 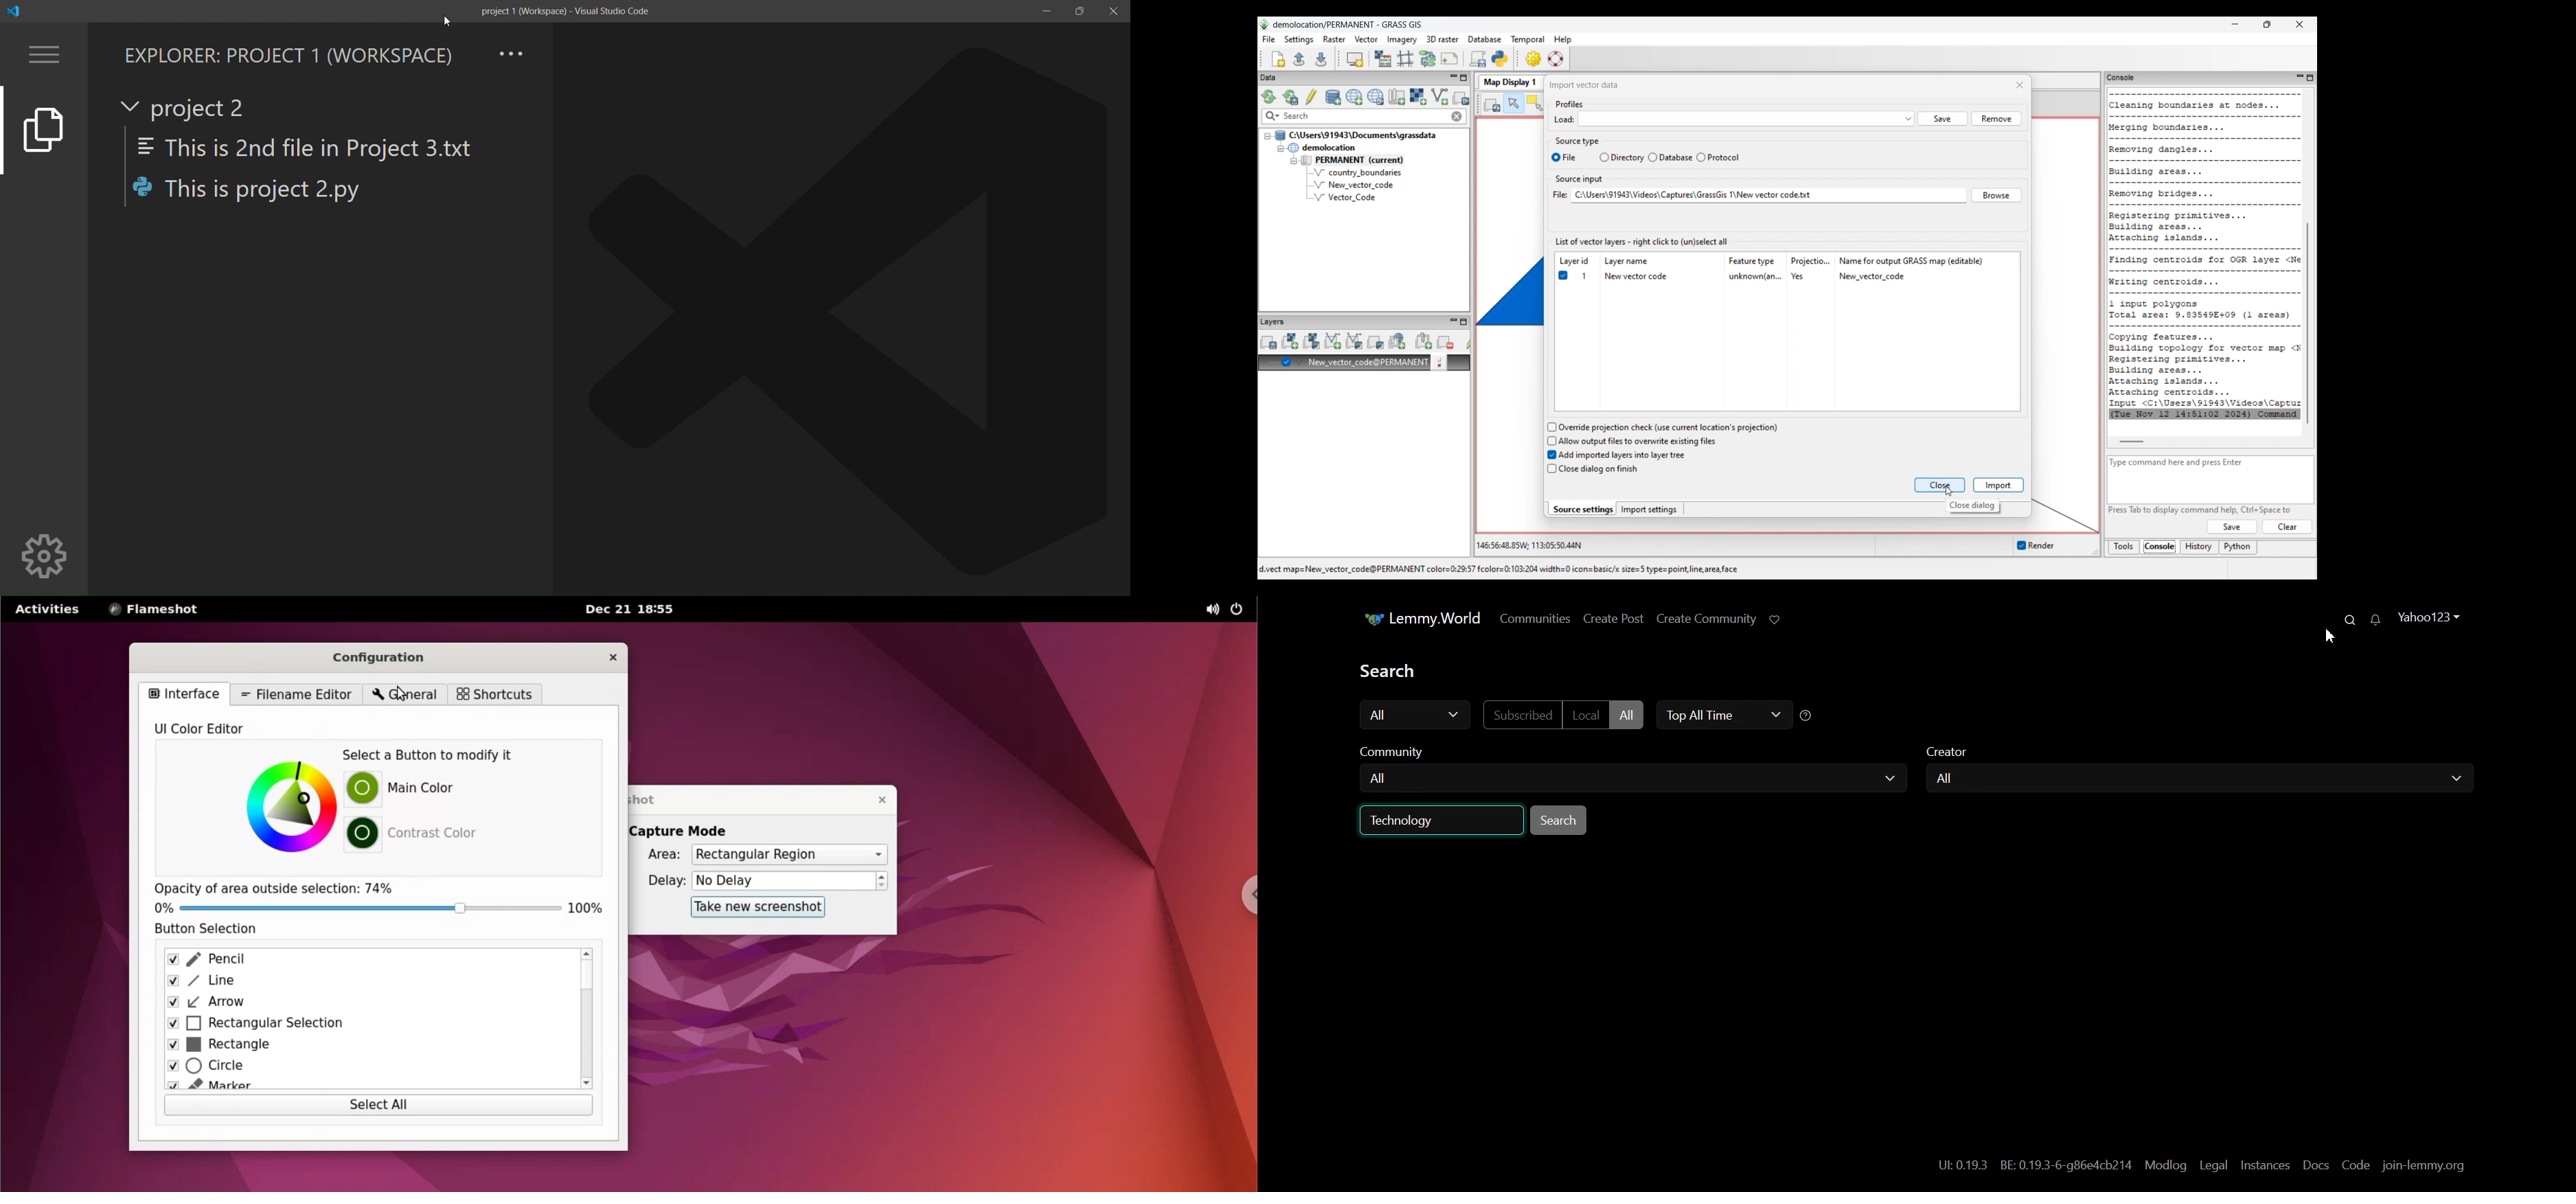 What do you see at coordinates (1209, 610) in the screenshot?
I see `sound options` at bounding box center [1209, 610].